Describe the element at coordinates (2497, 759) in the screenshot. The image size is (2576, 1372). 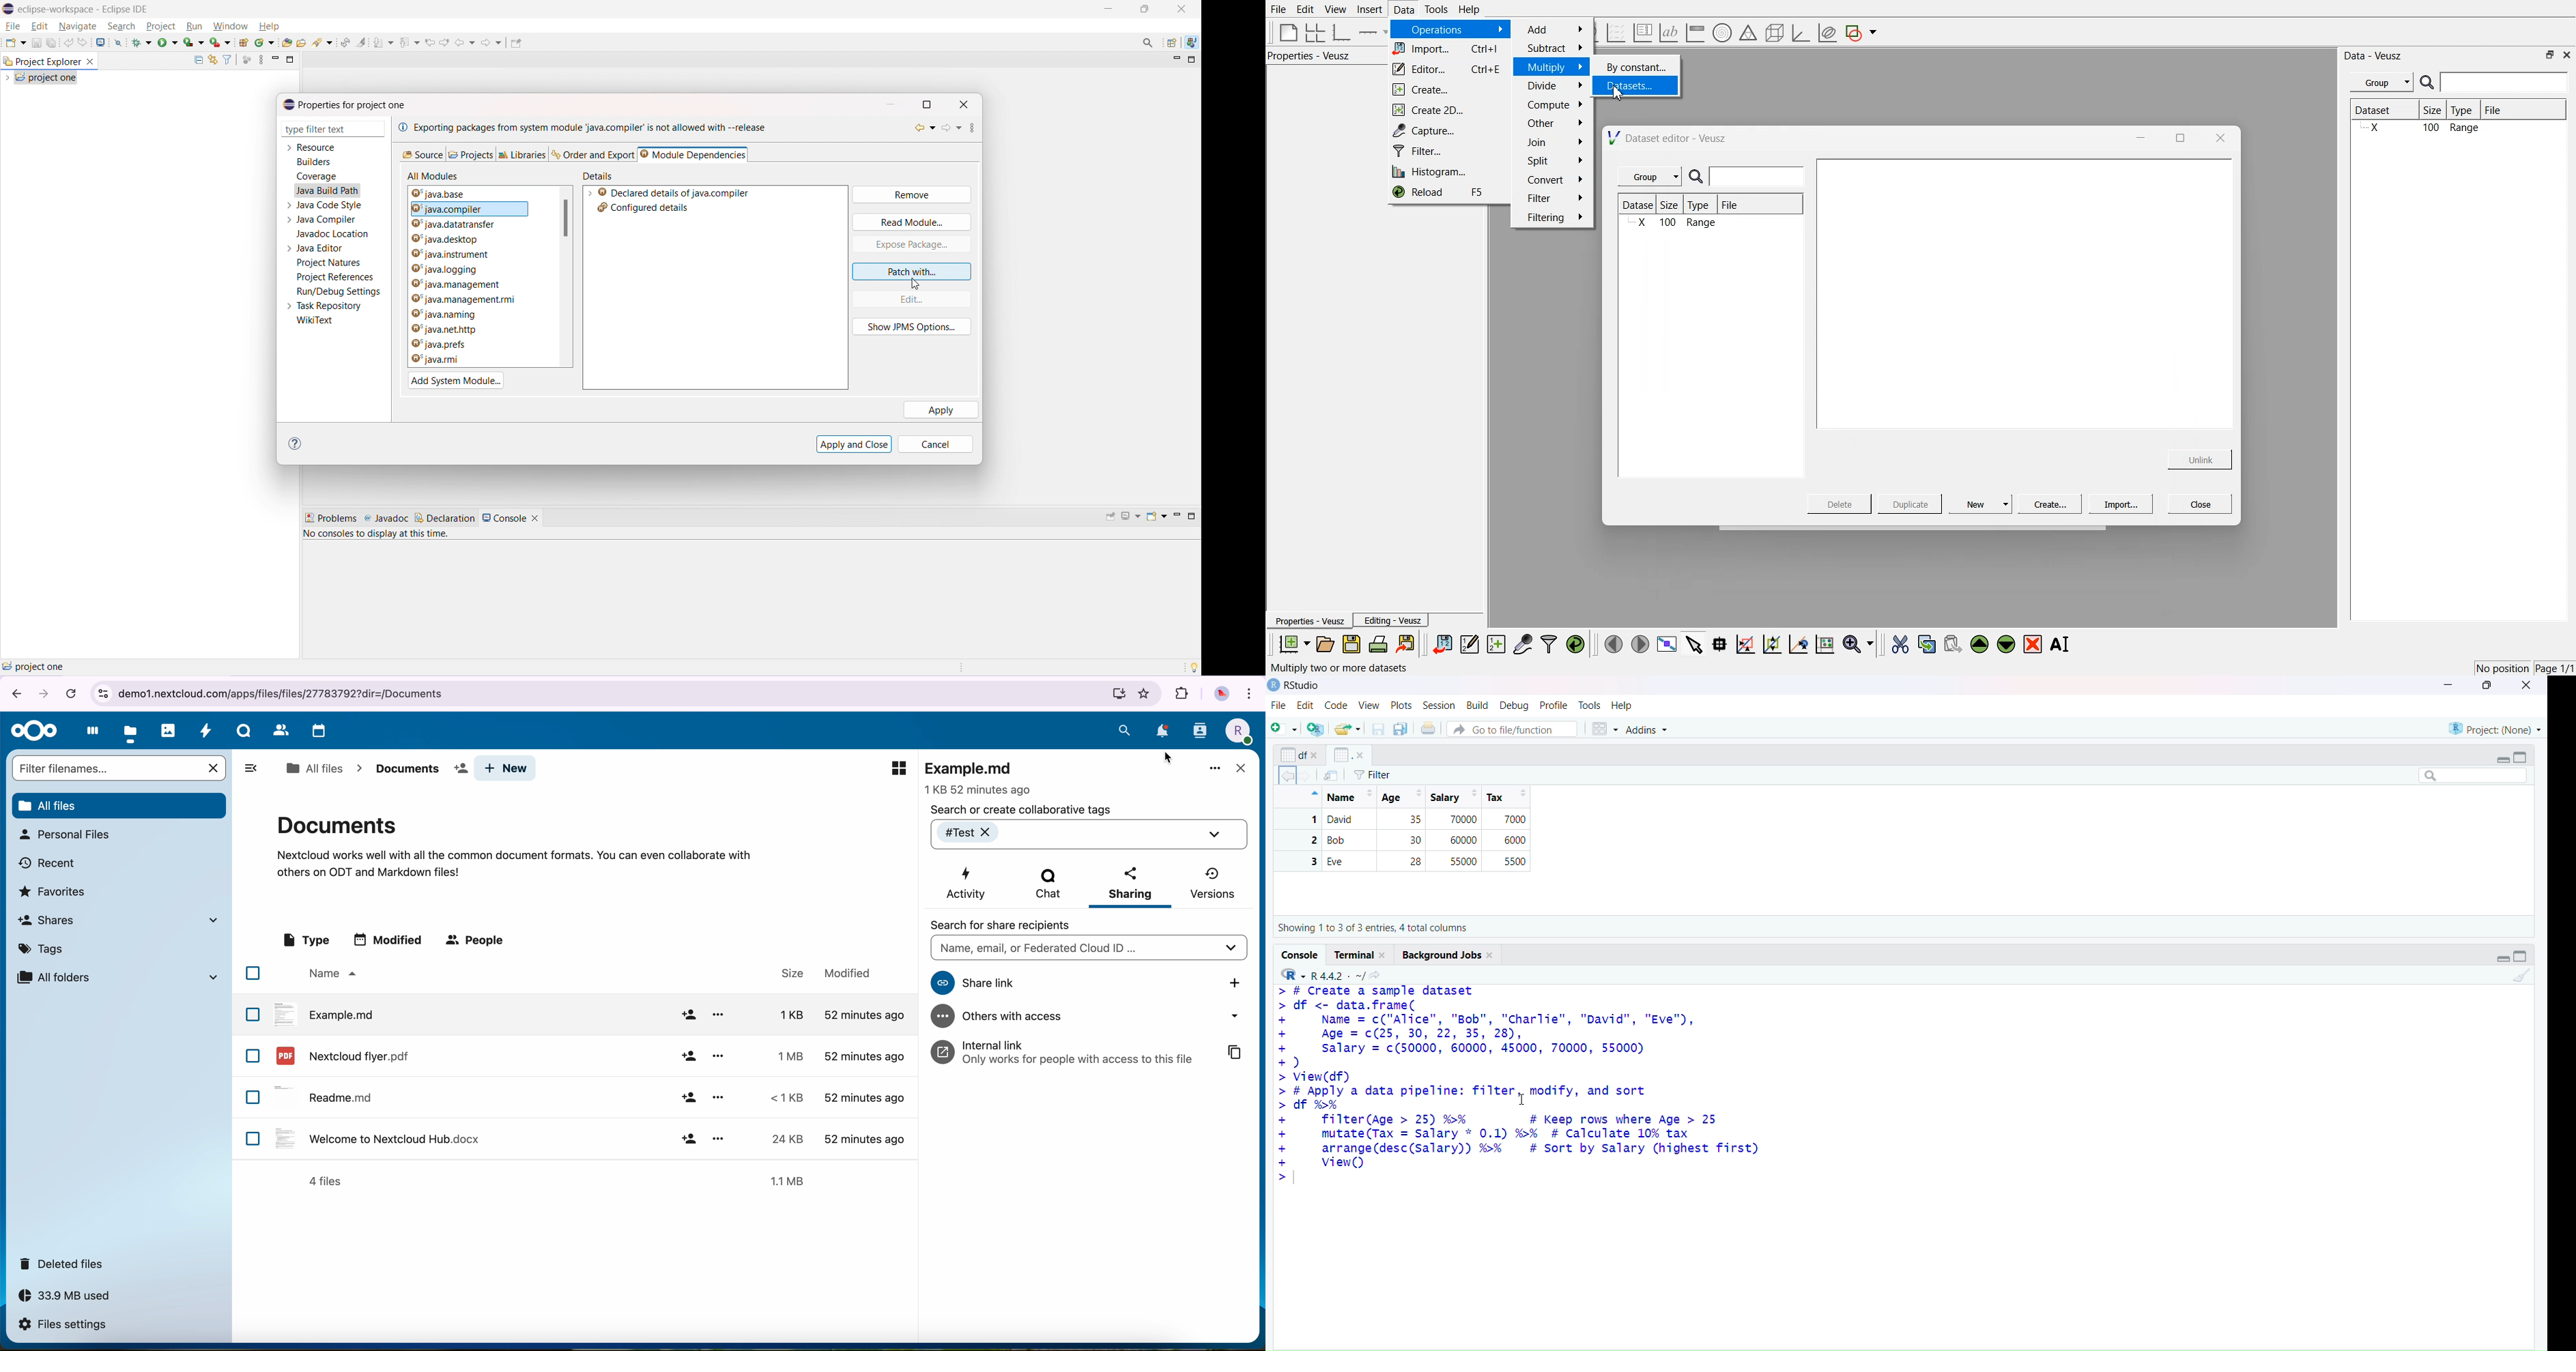
I see `expand` at that location.